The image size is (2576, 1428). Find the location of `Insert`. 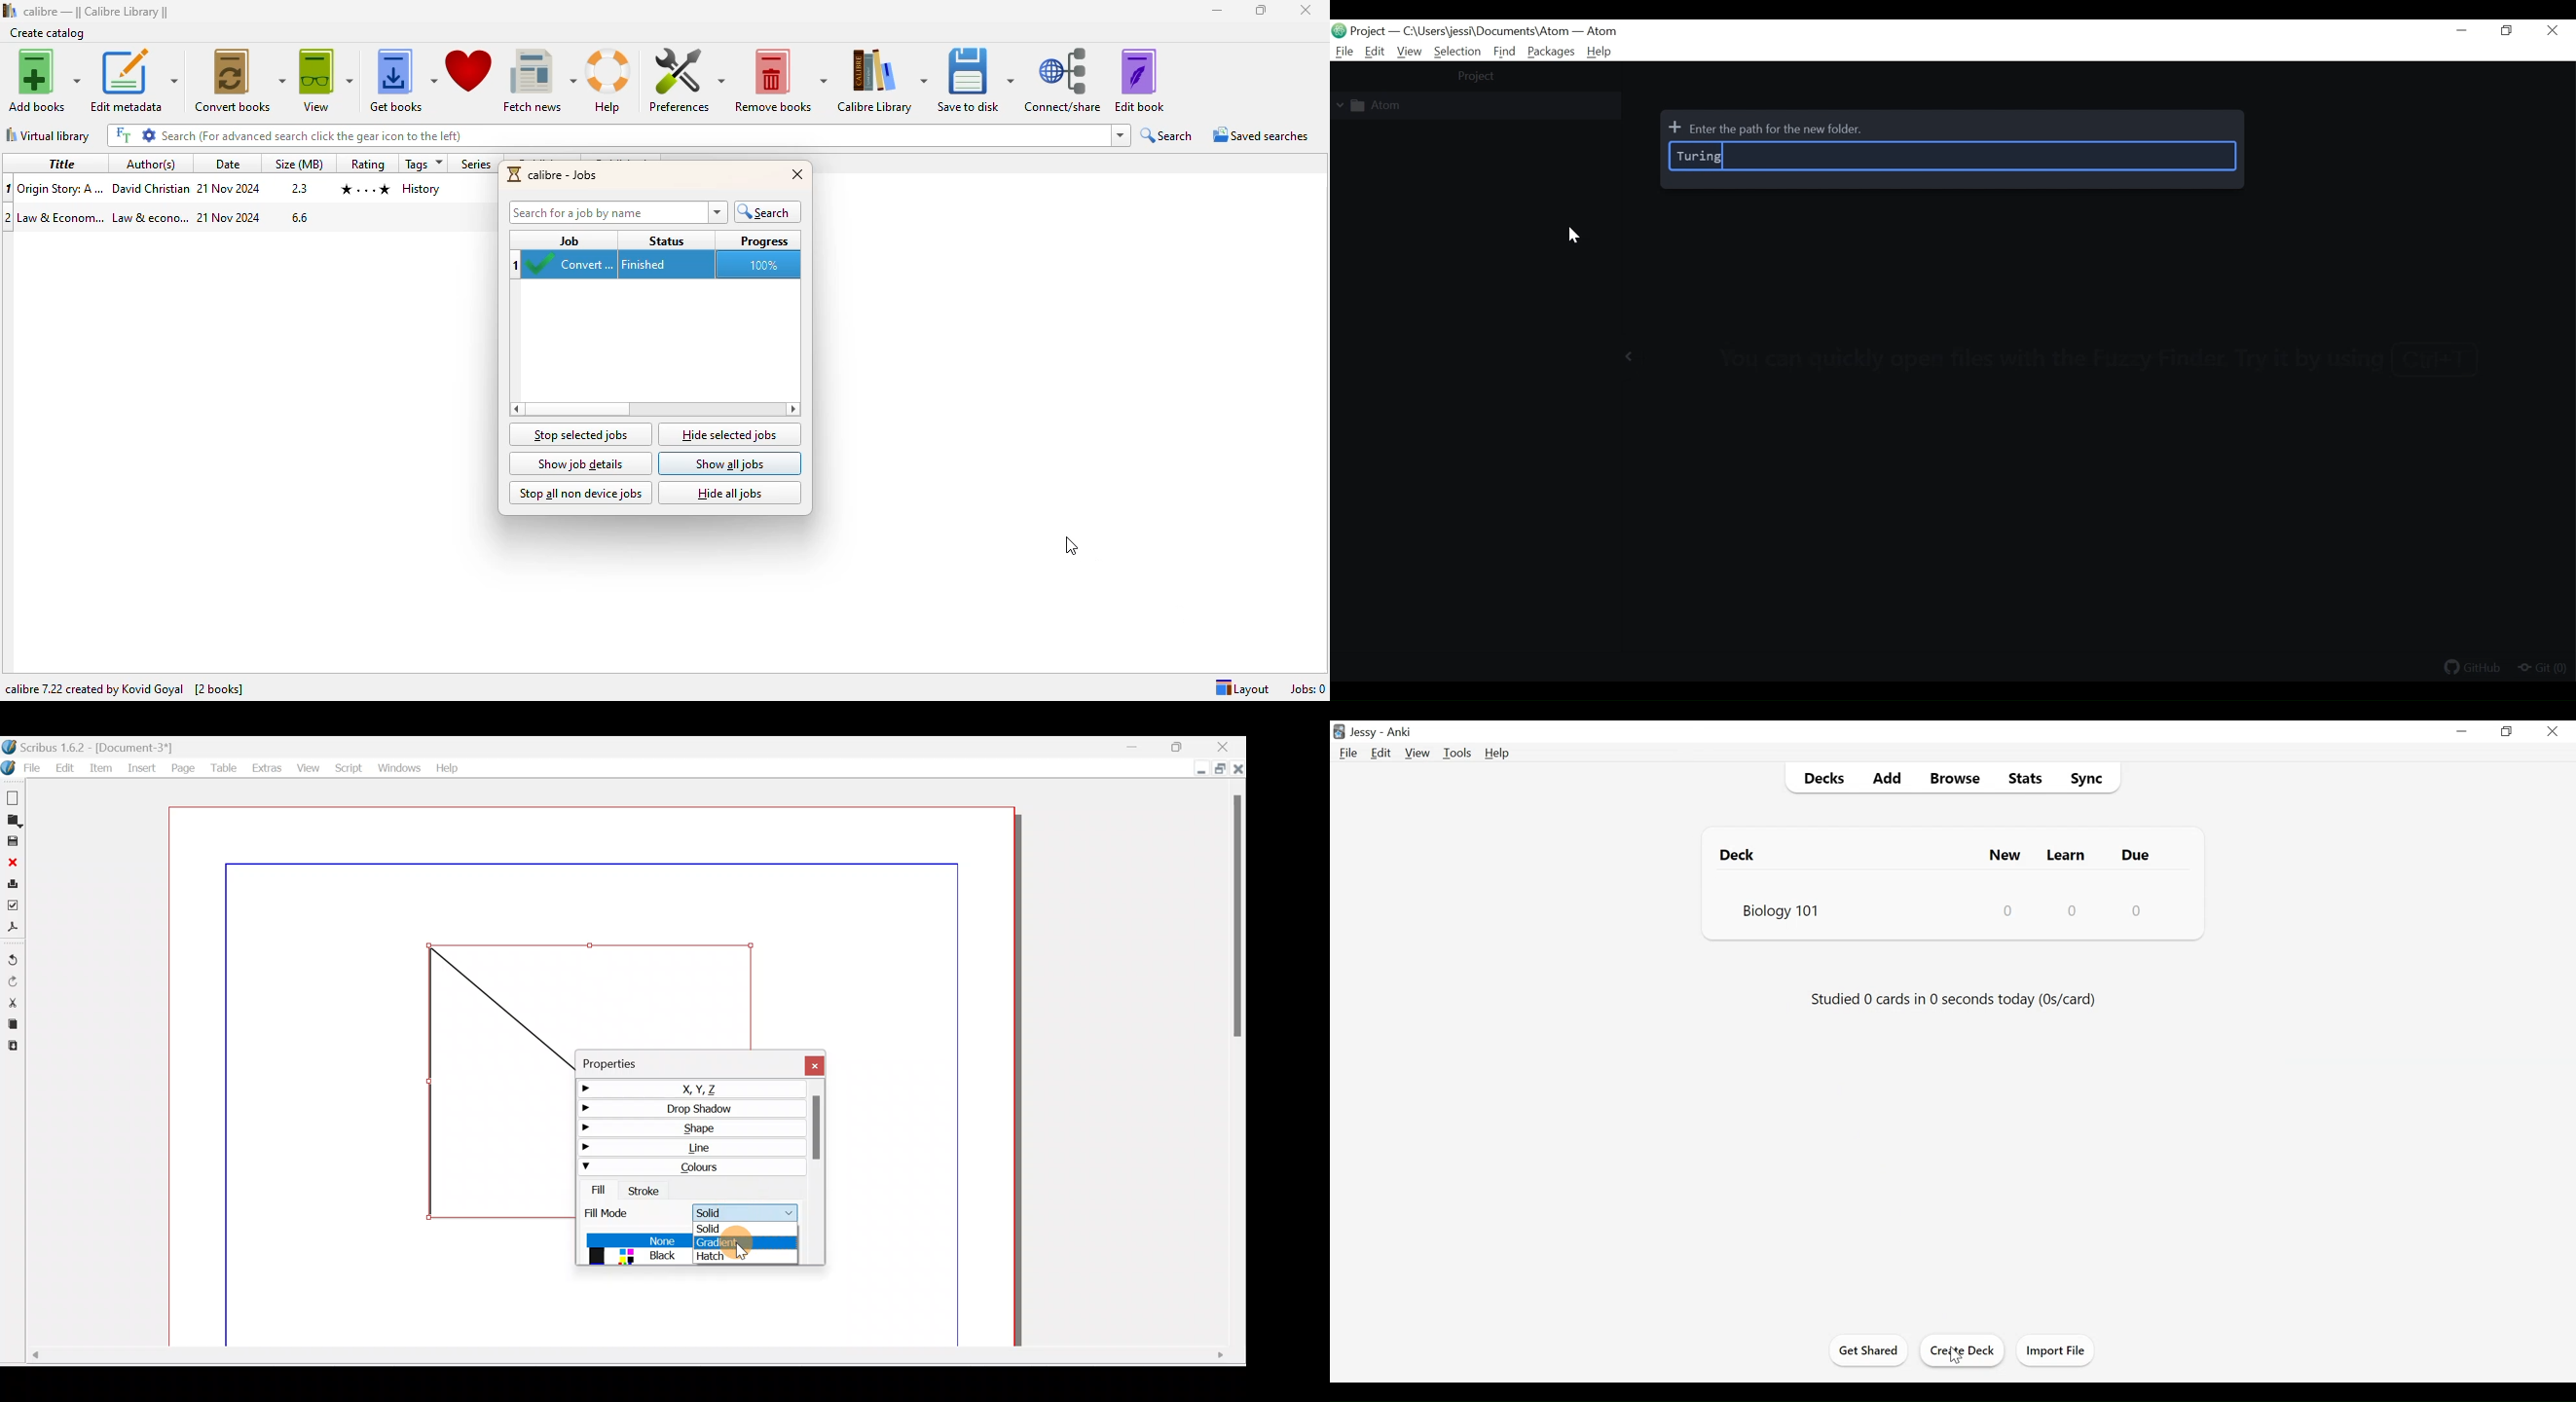

Insert is located at coordinates (141, 770).